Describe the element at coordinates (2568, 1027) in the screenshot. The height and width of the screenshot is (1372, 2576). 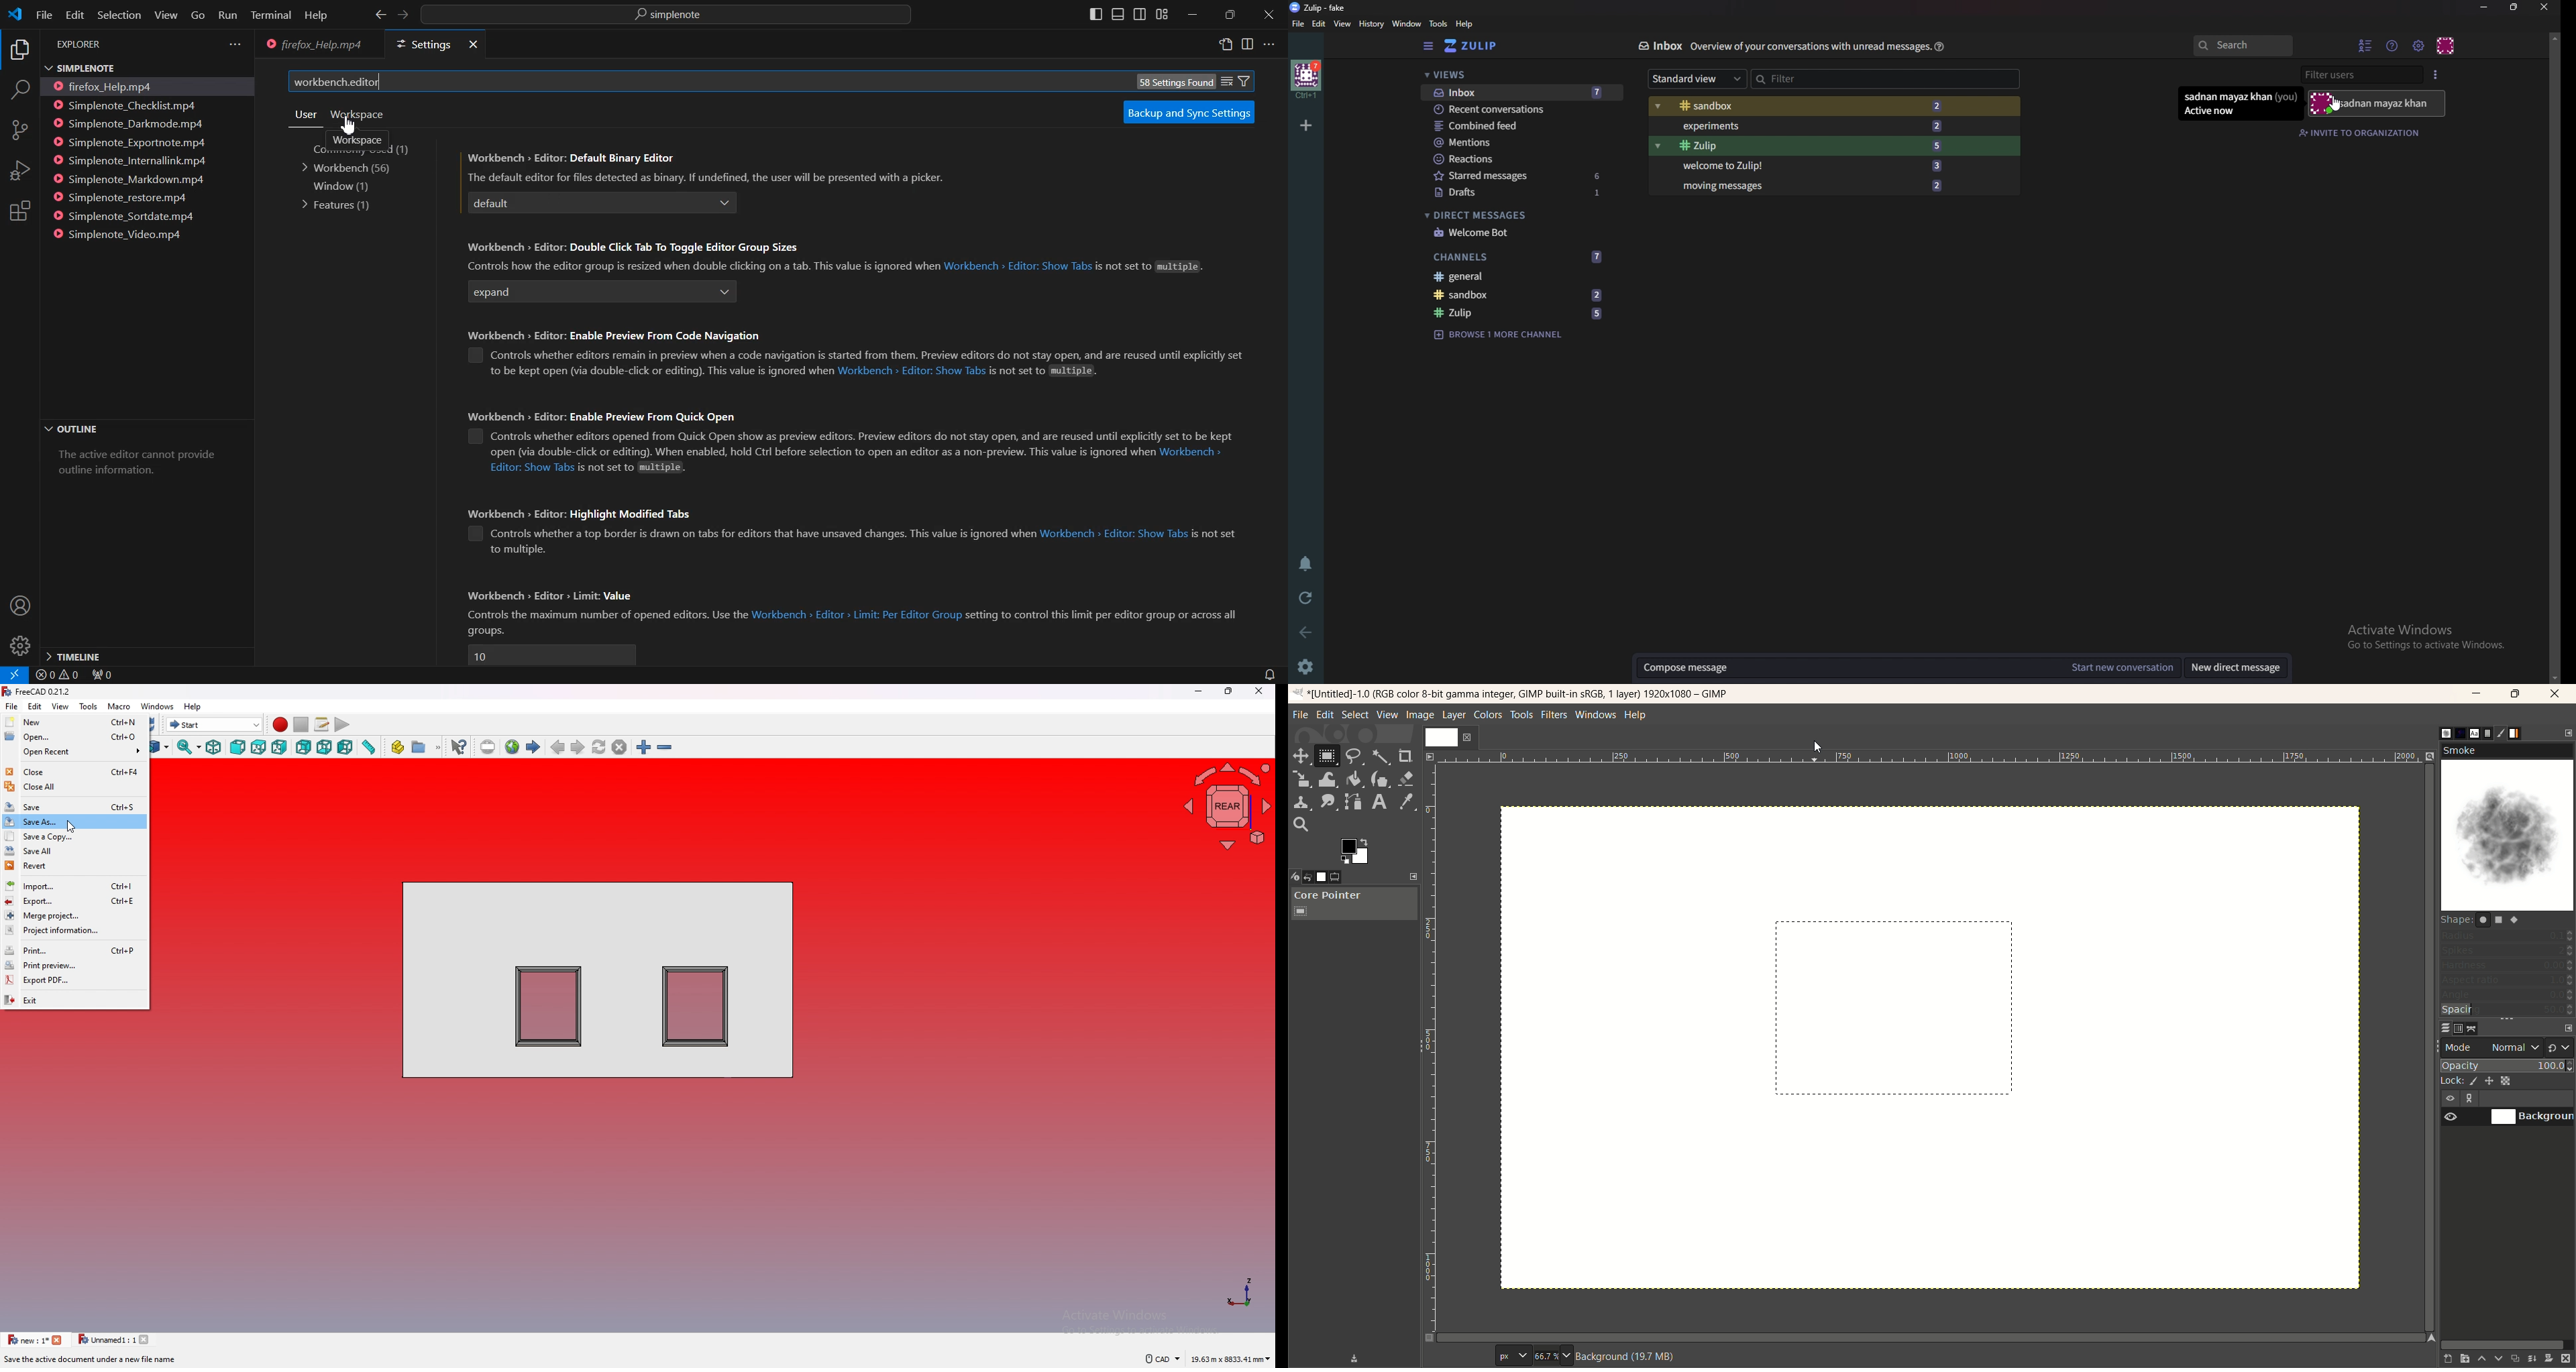
I see `configure this tab` at that location.